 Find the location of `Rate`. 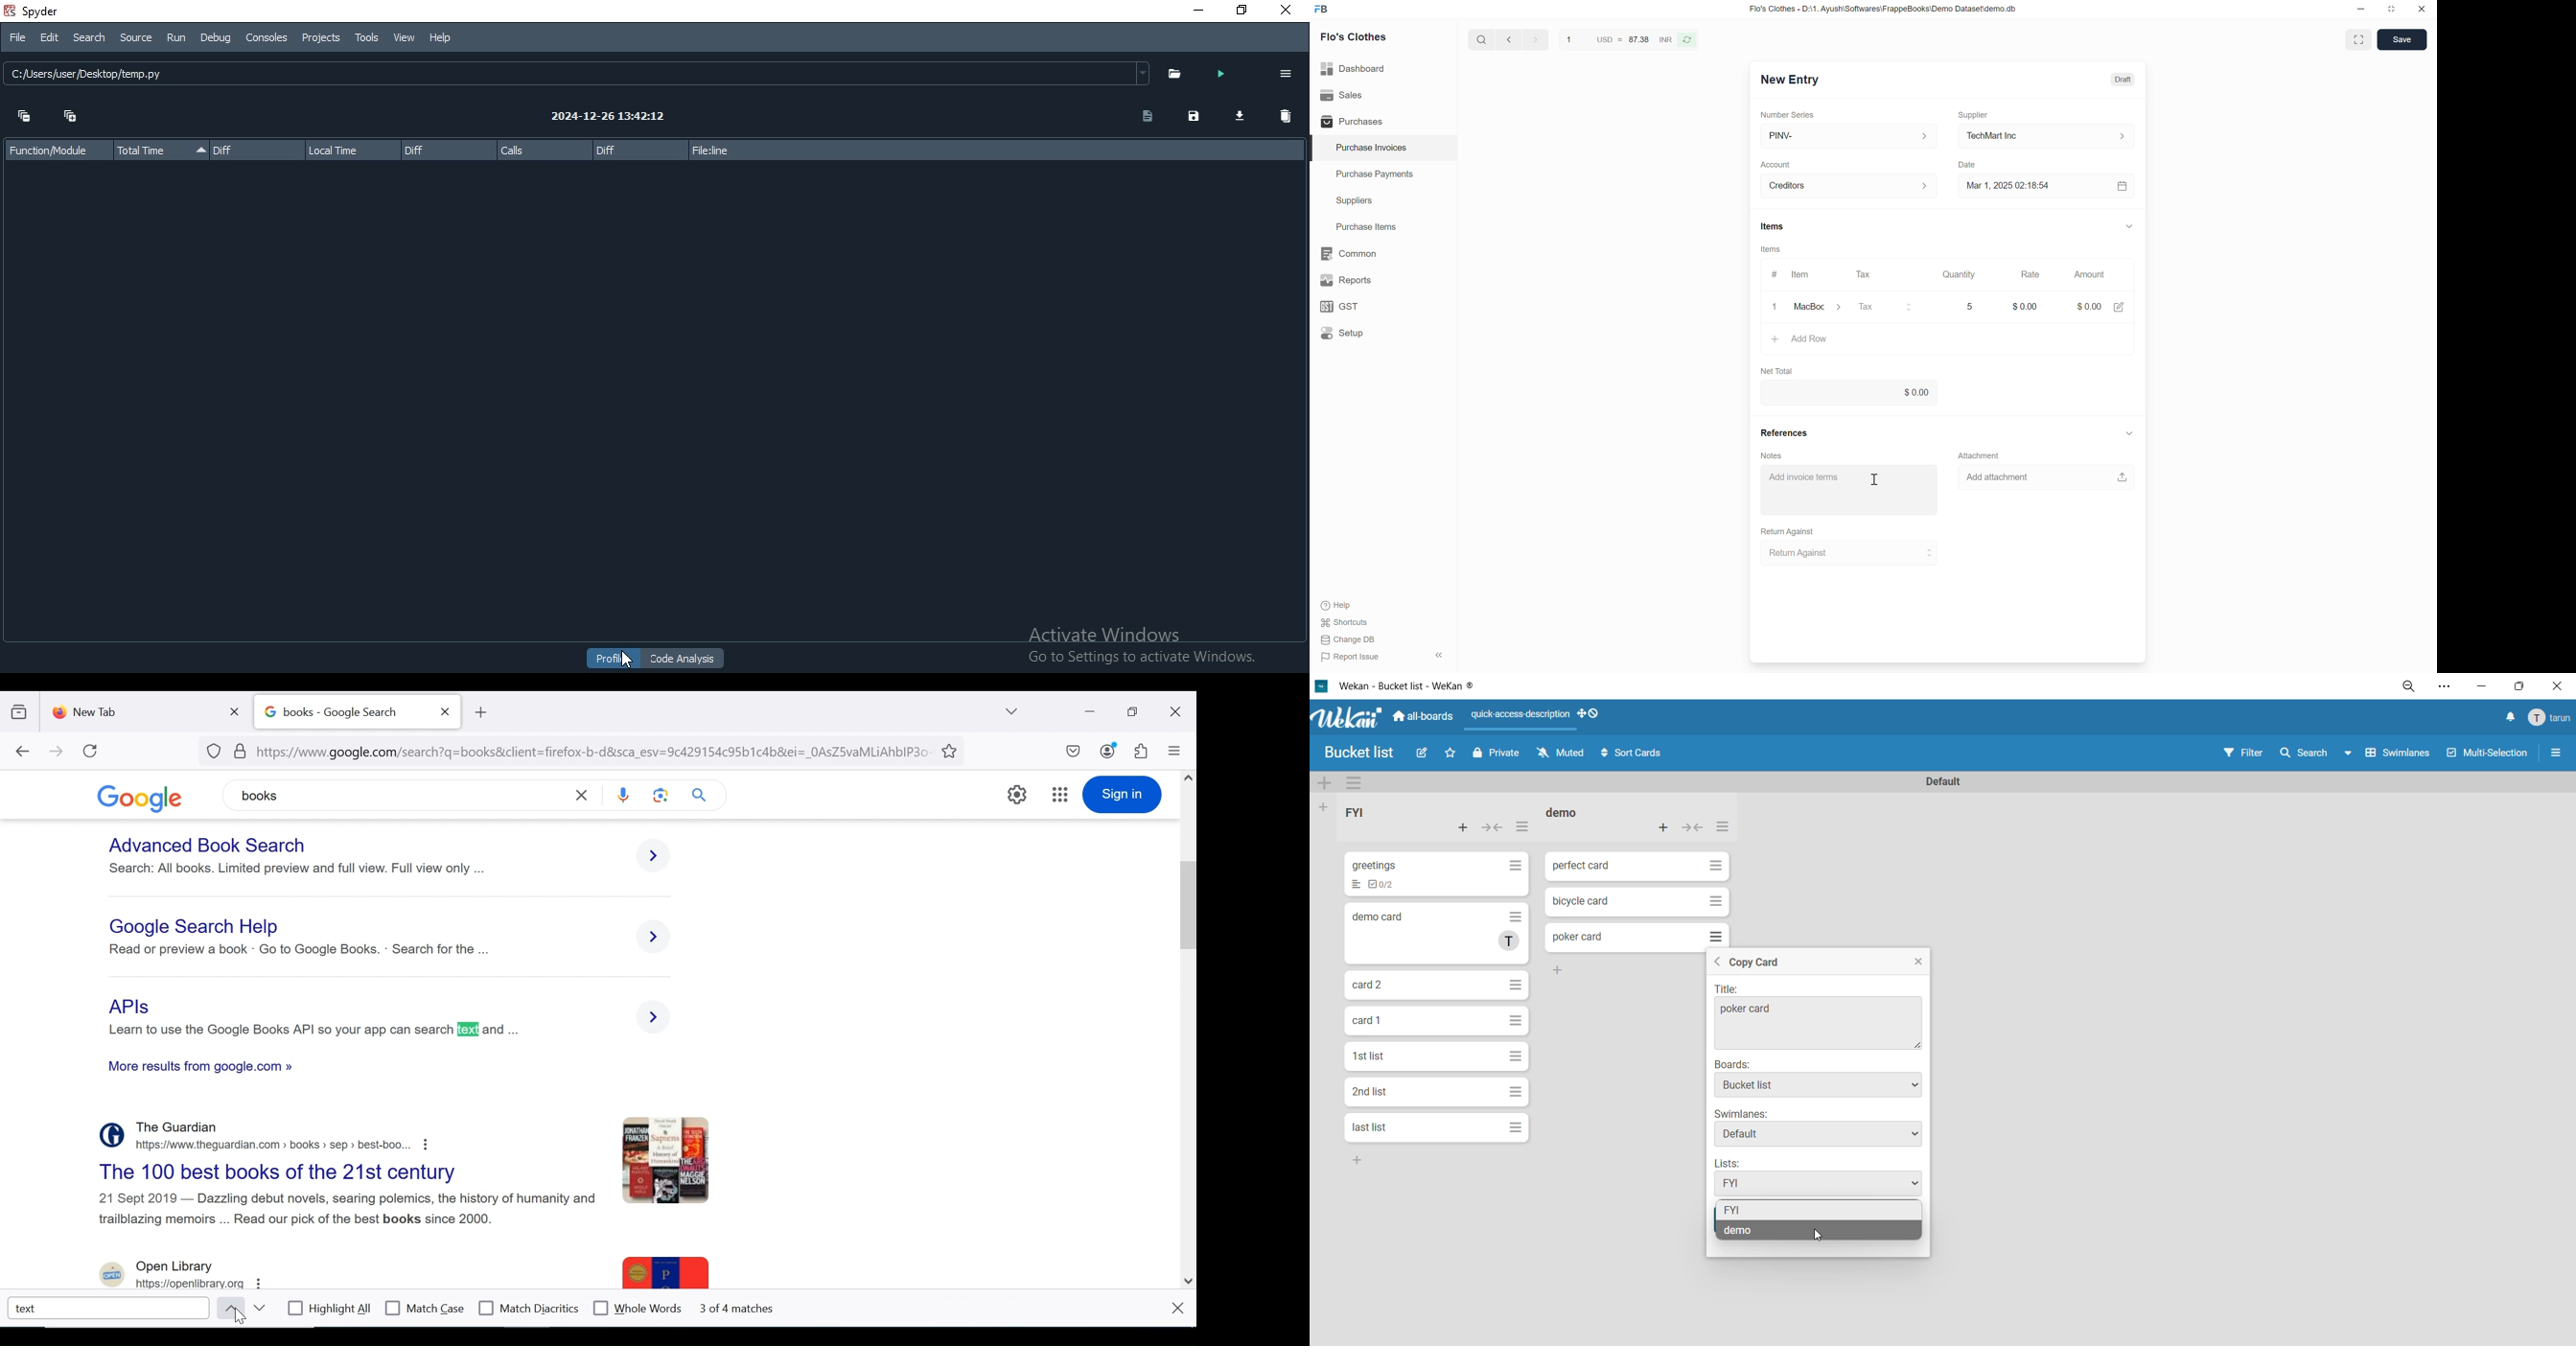

Rate is located at coordinates (2031, 274).